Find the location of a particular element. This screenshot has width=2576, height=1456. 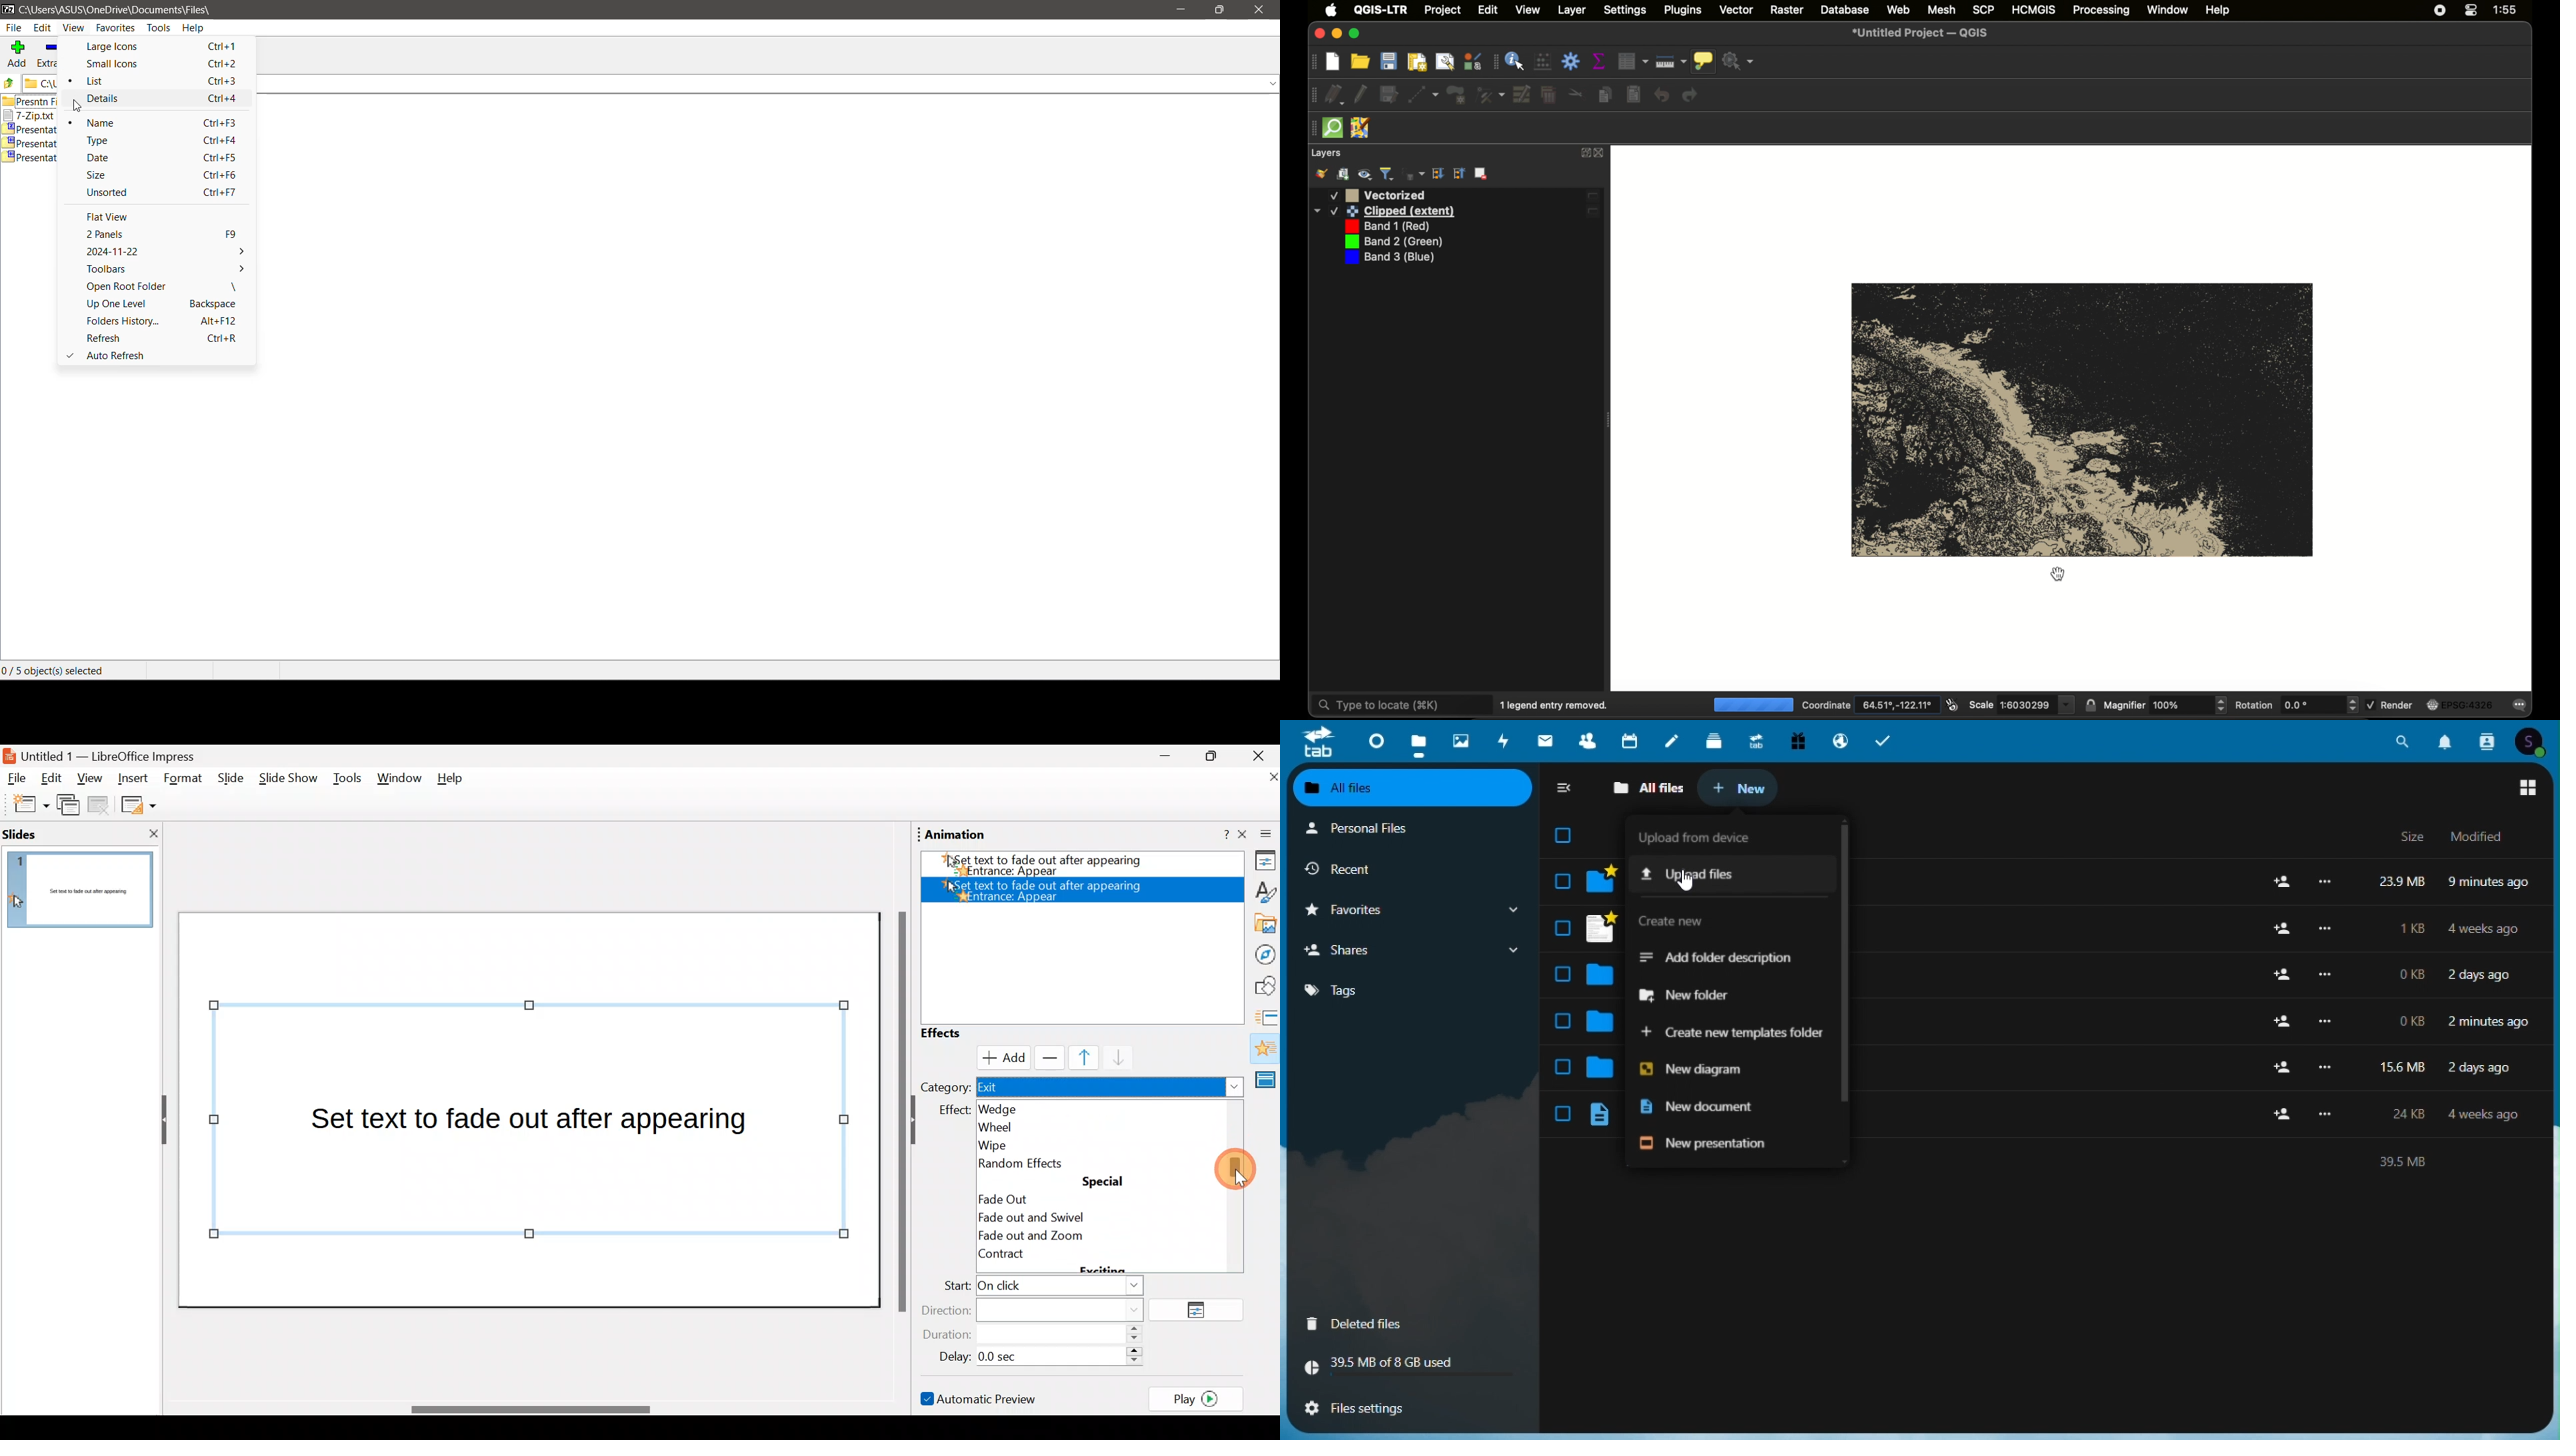

New document is located at coordinates (1725, 1104).